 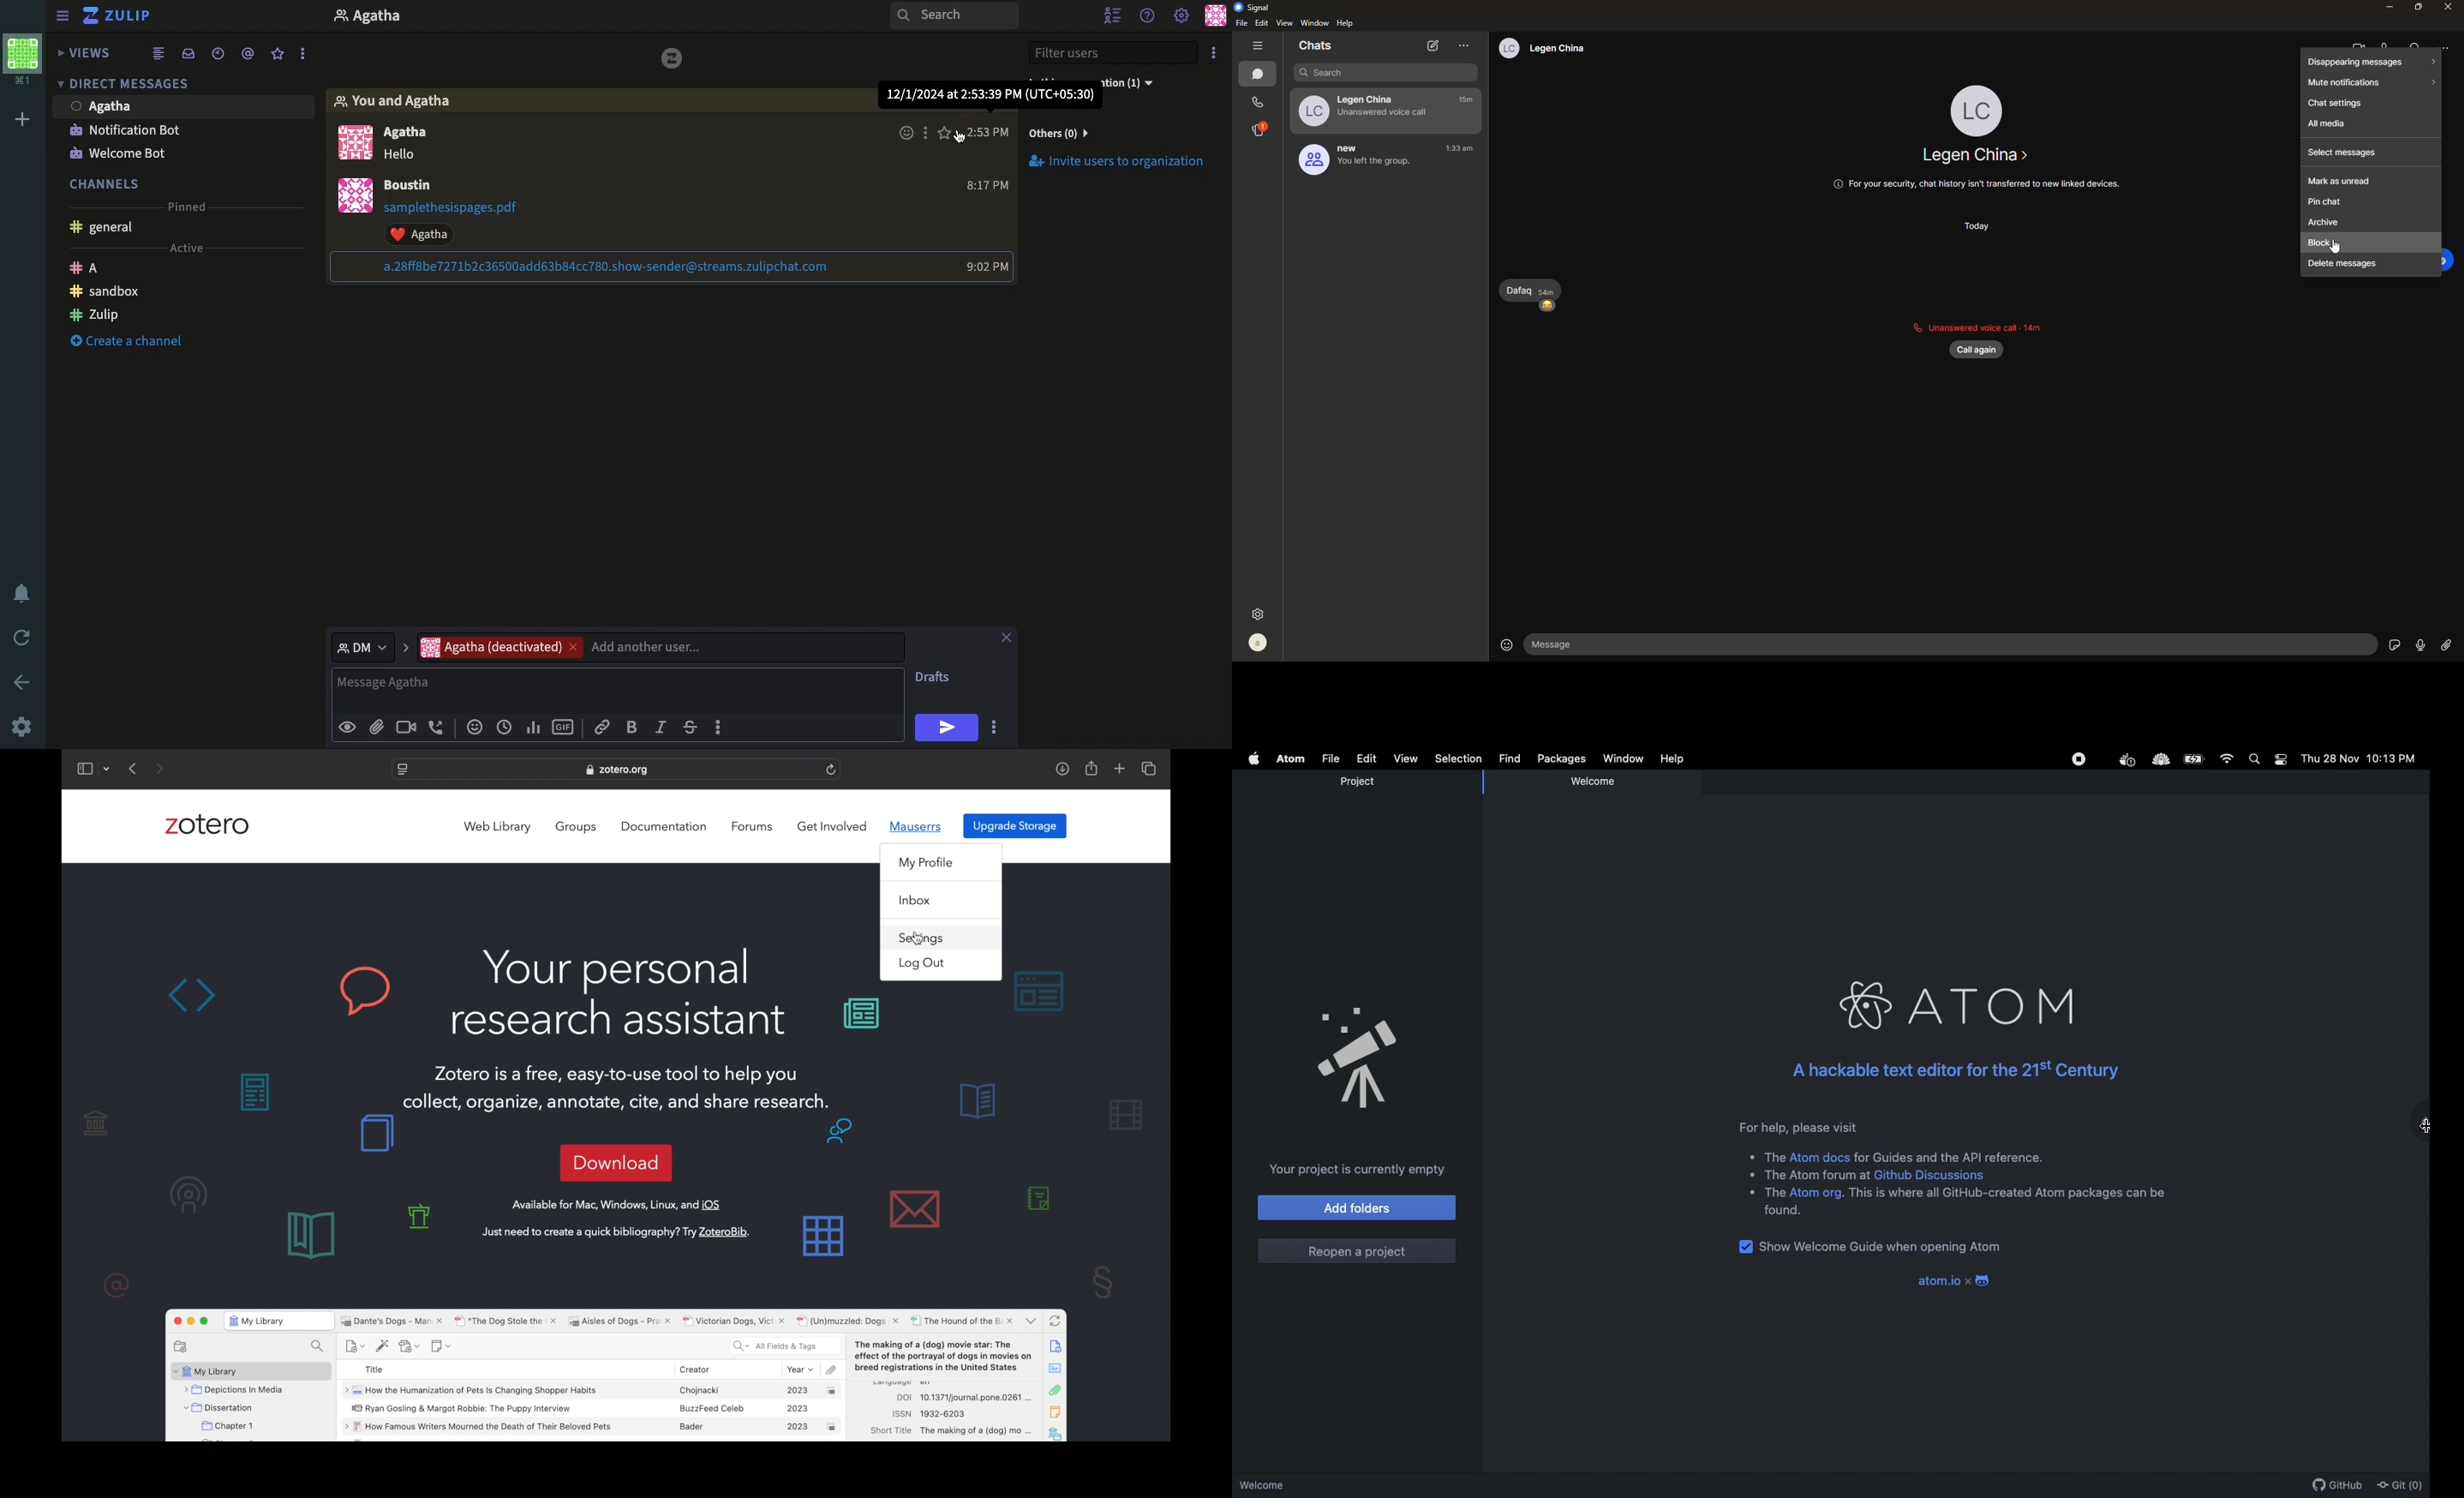 What do you see at coordinates (871, 1189) in the screenshot?
I see `background graphics` at bounding box center [871, 1189].